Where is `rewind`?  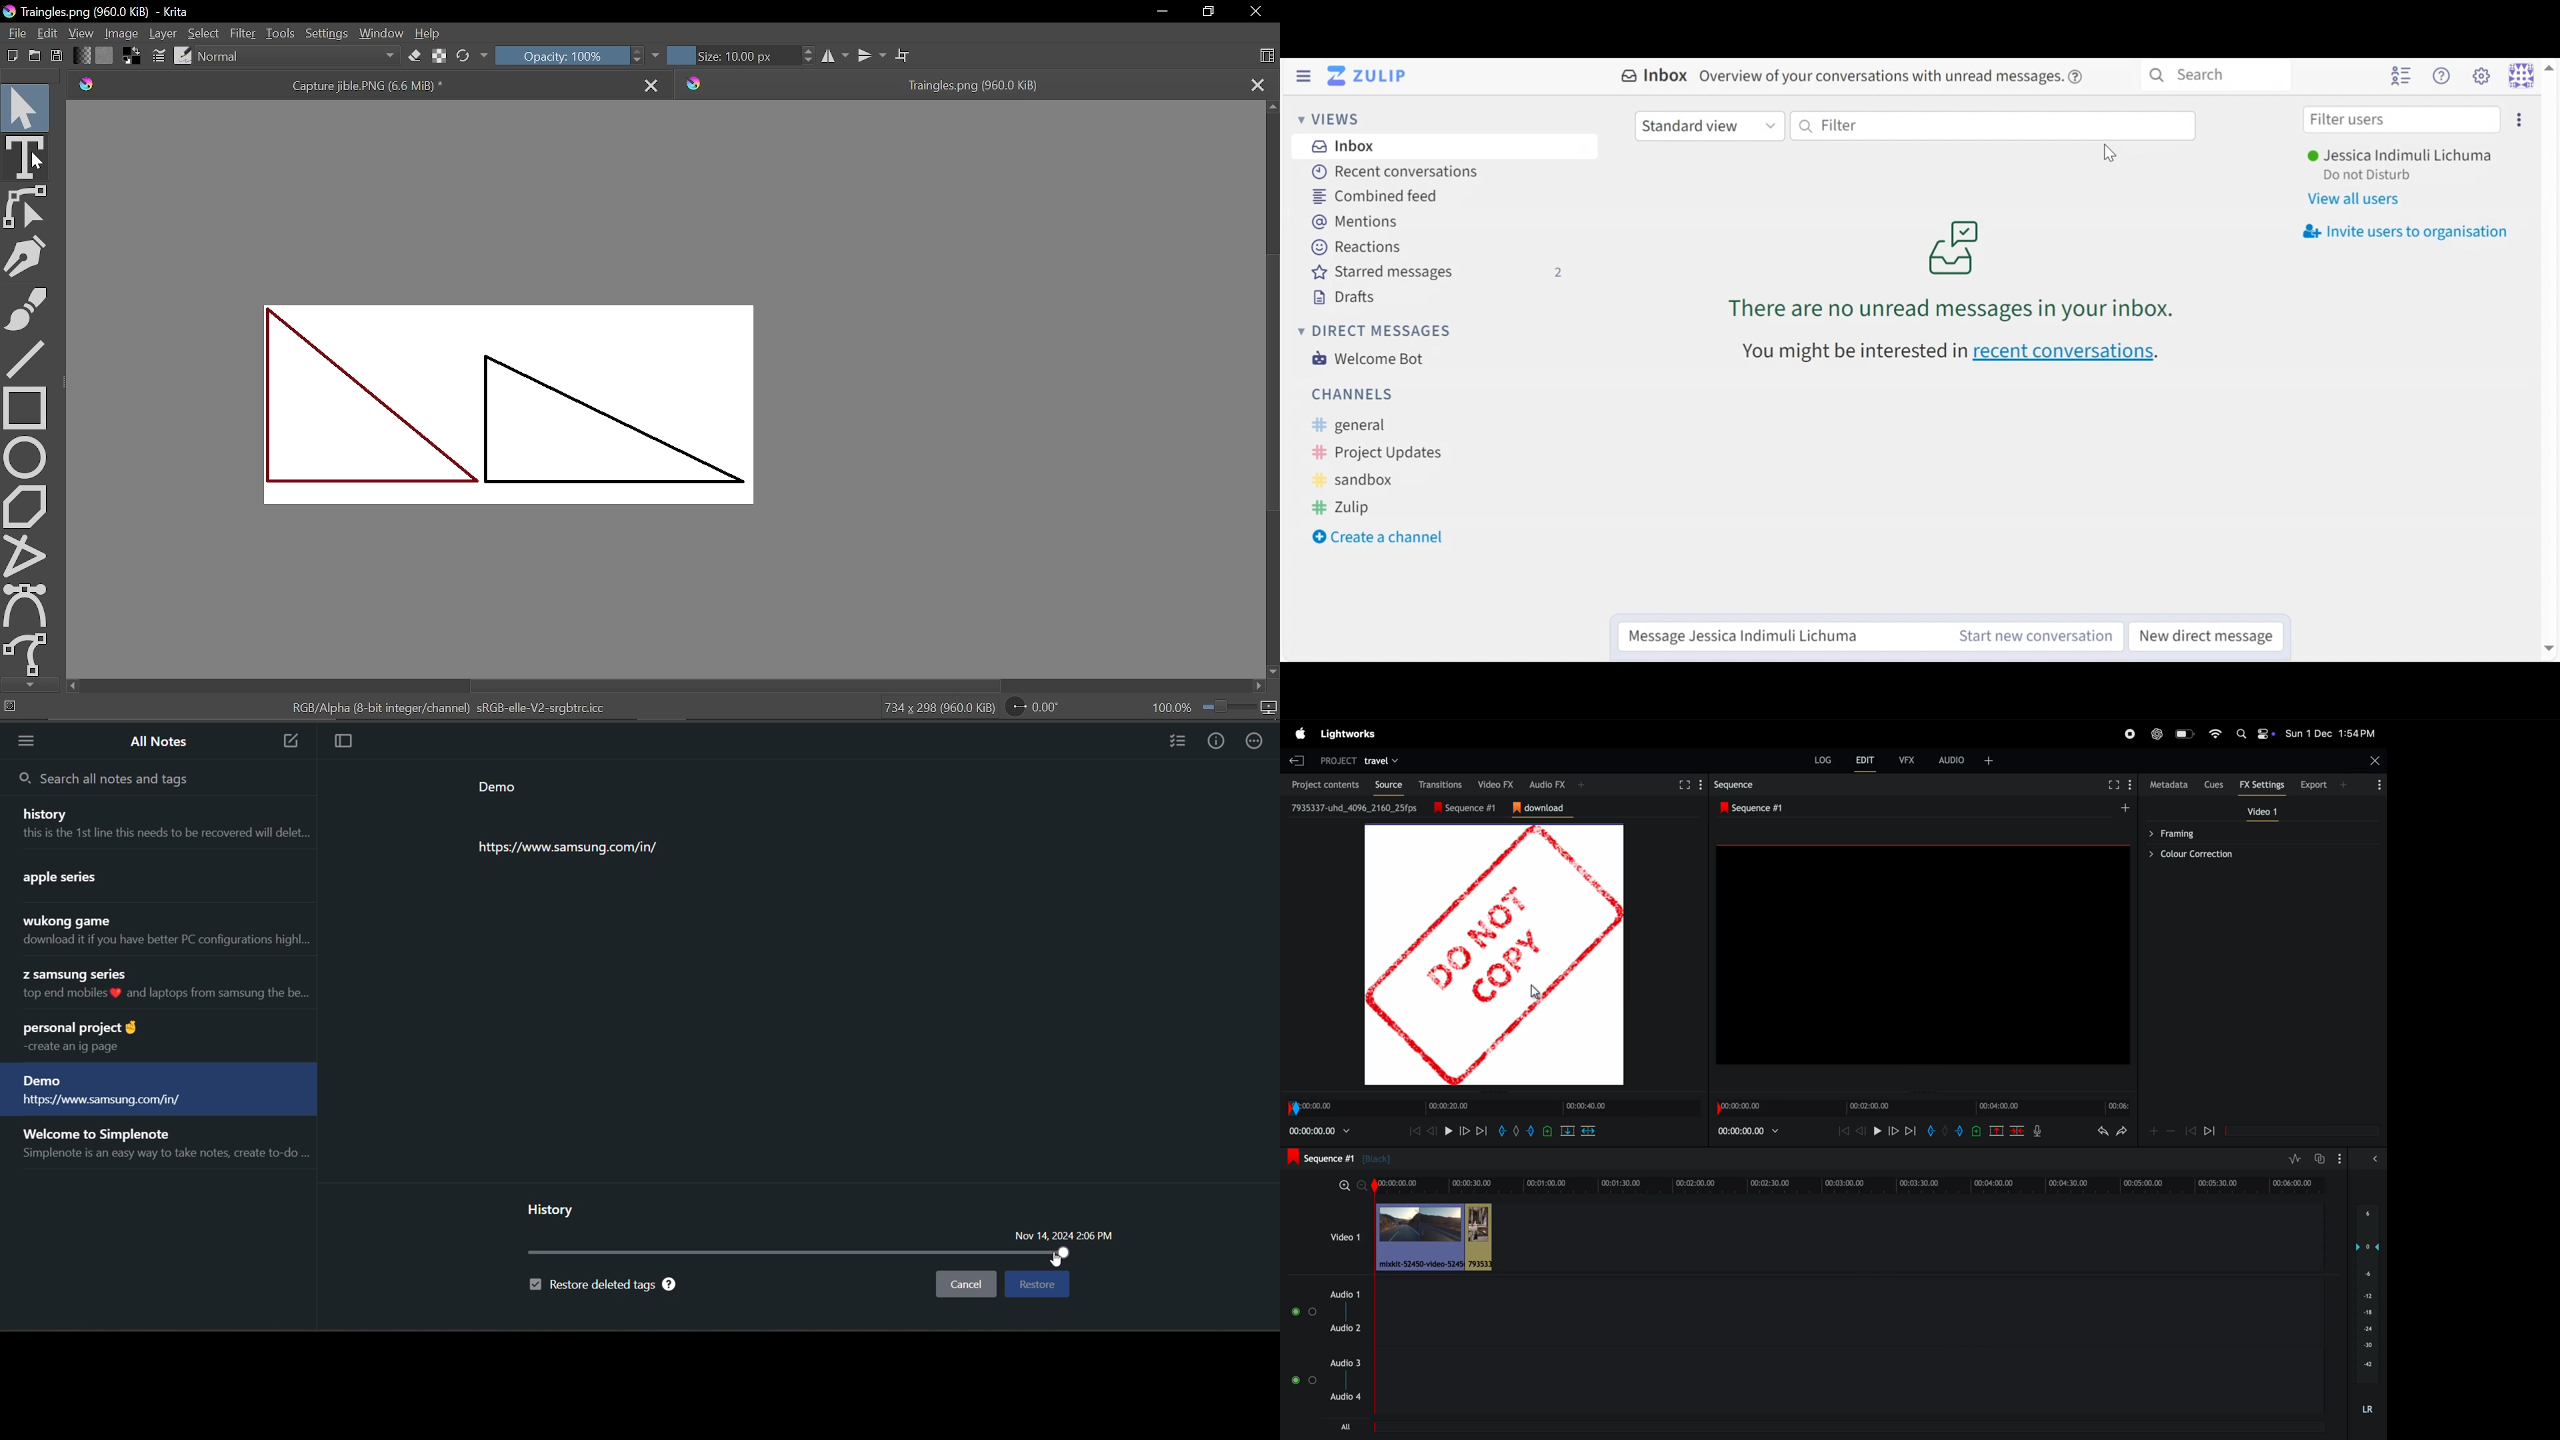 rewind is located at coordinates (2209, 1130).